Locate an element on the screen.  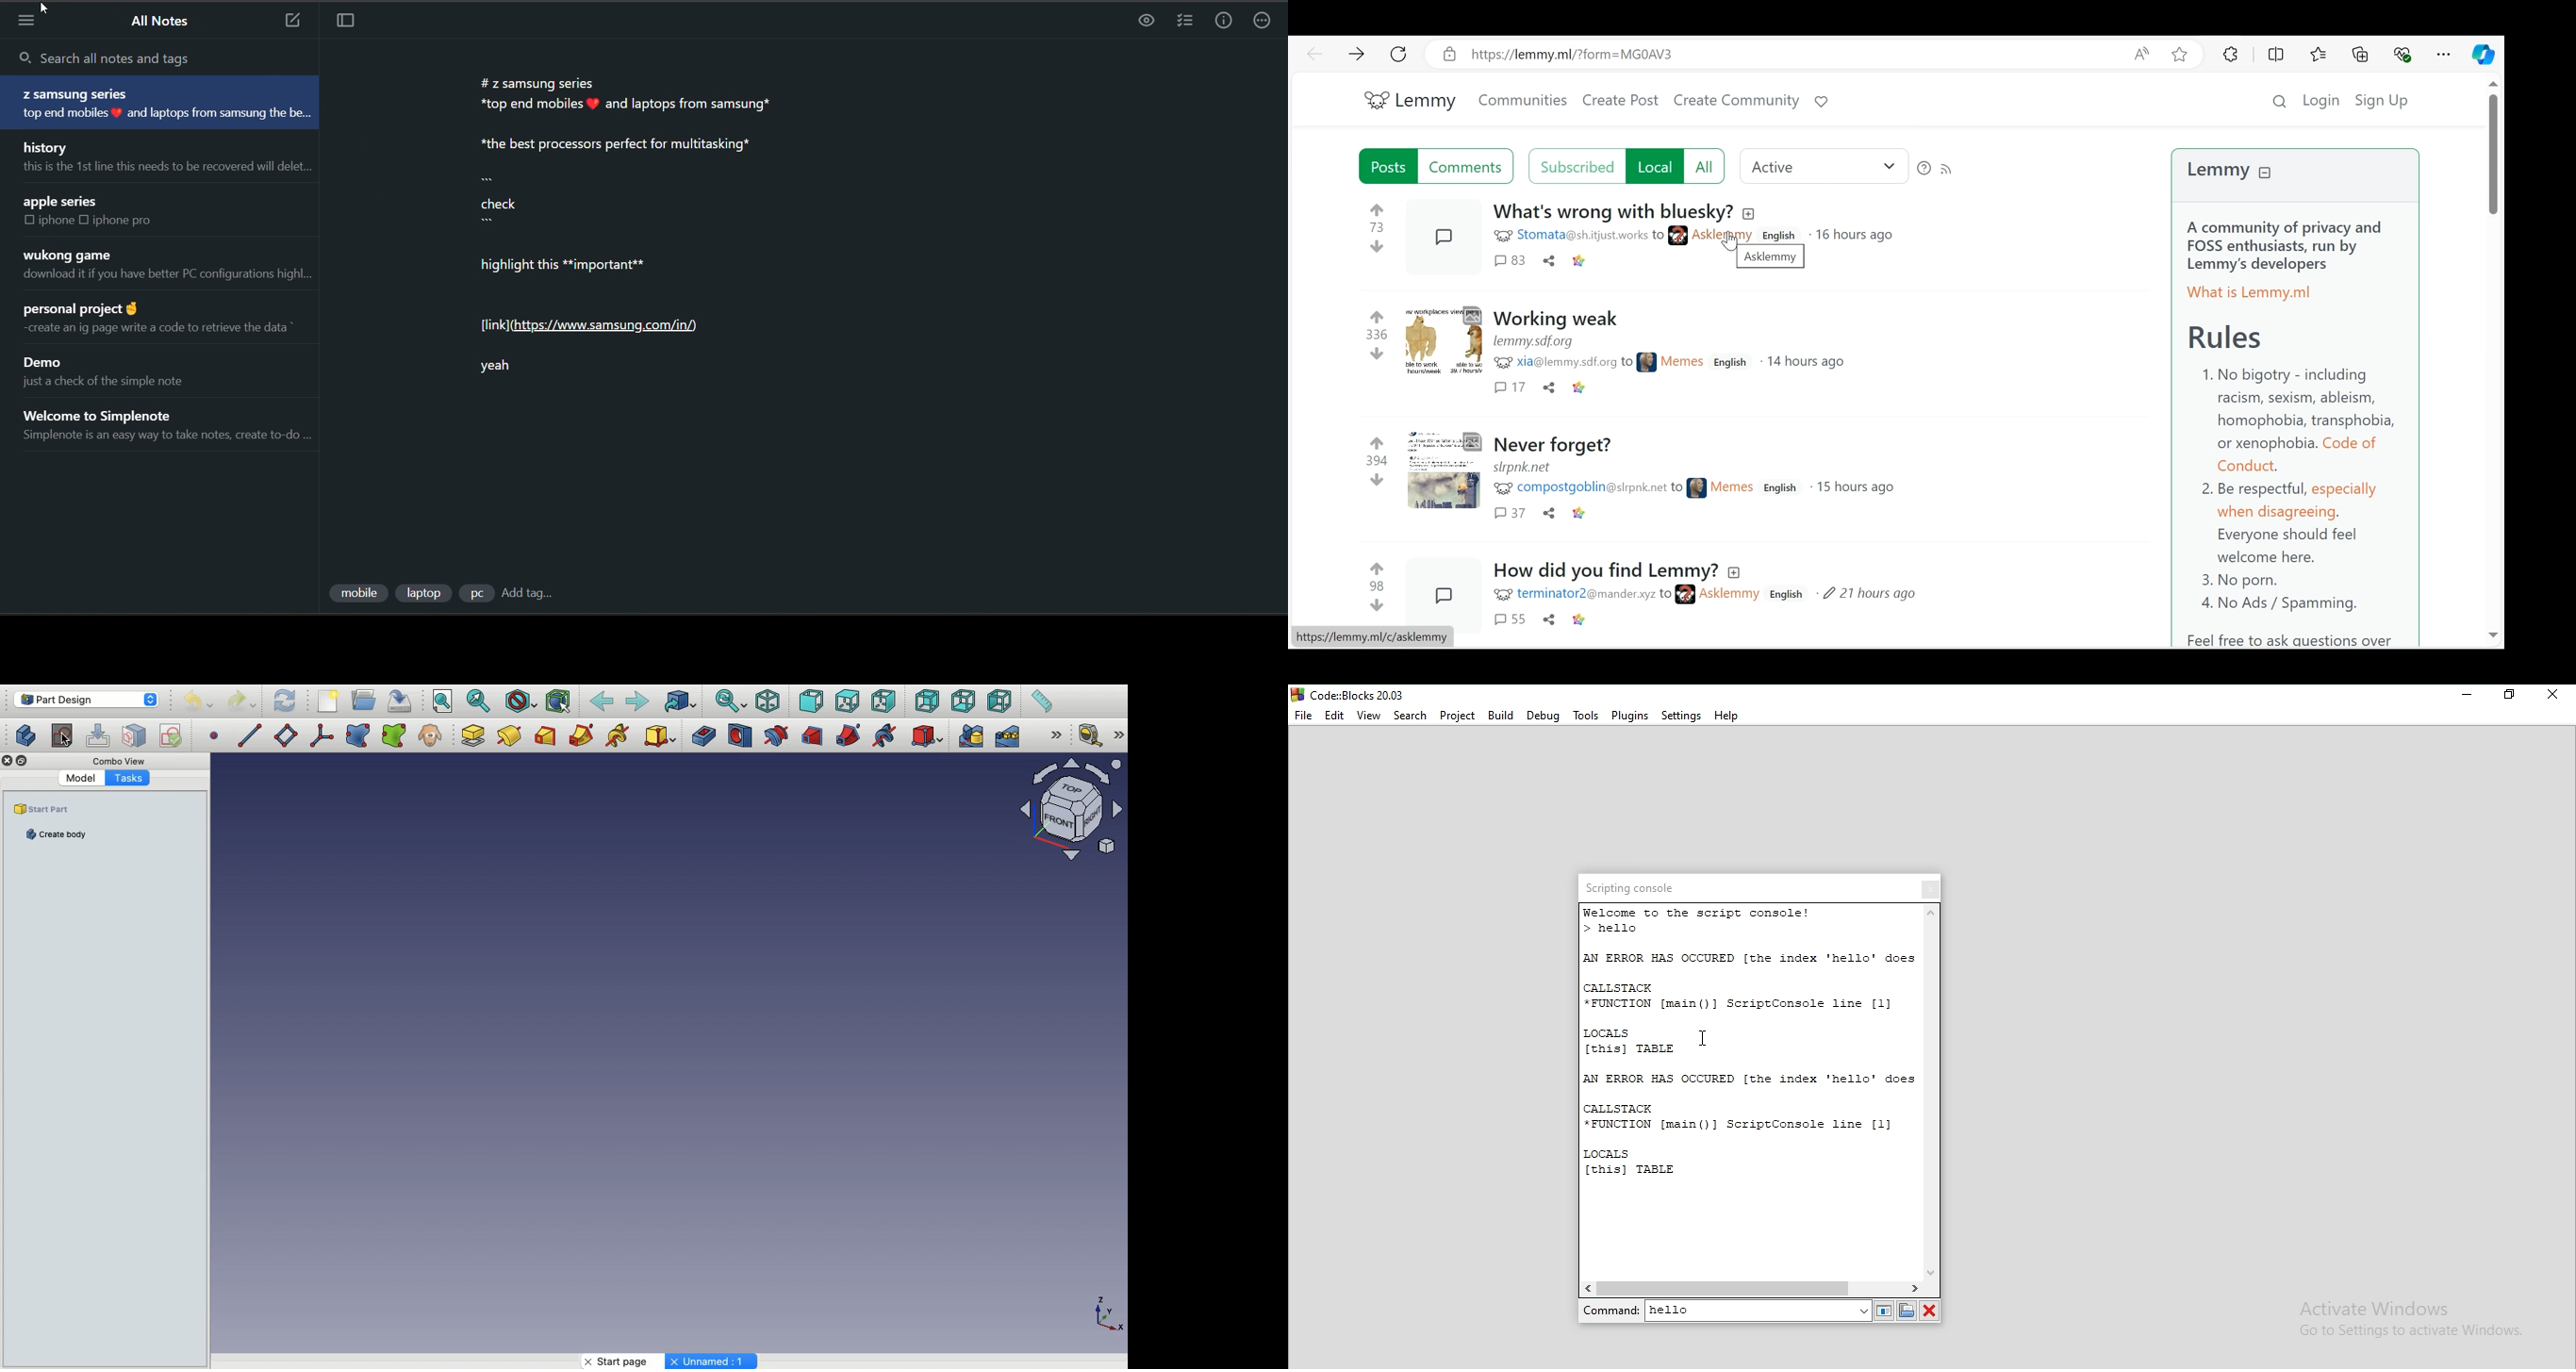
Duplicate is located at coordinates (24, 763).